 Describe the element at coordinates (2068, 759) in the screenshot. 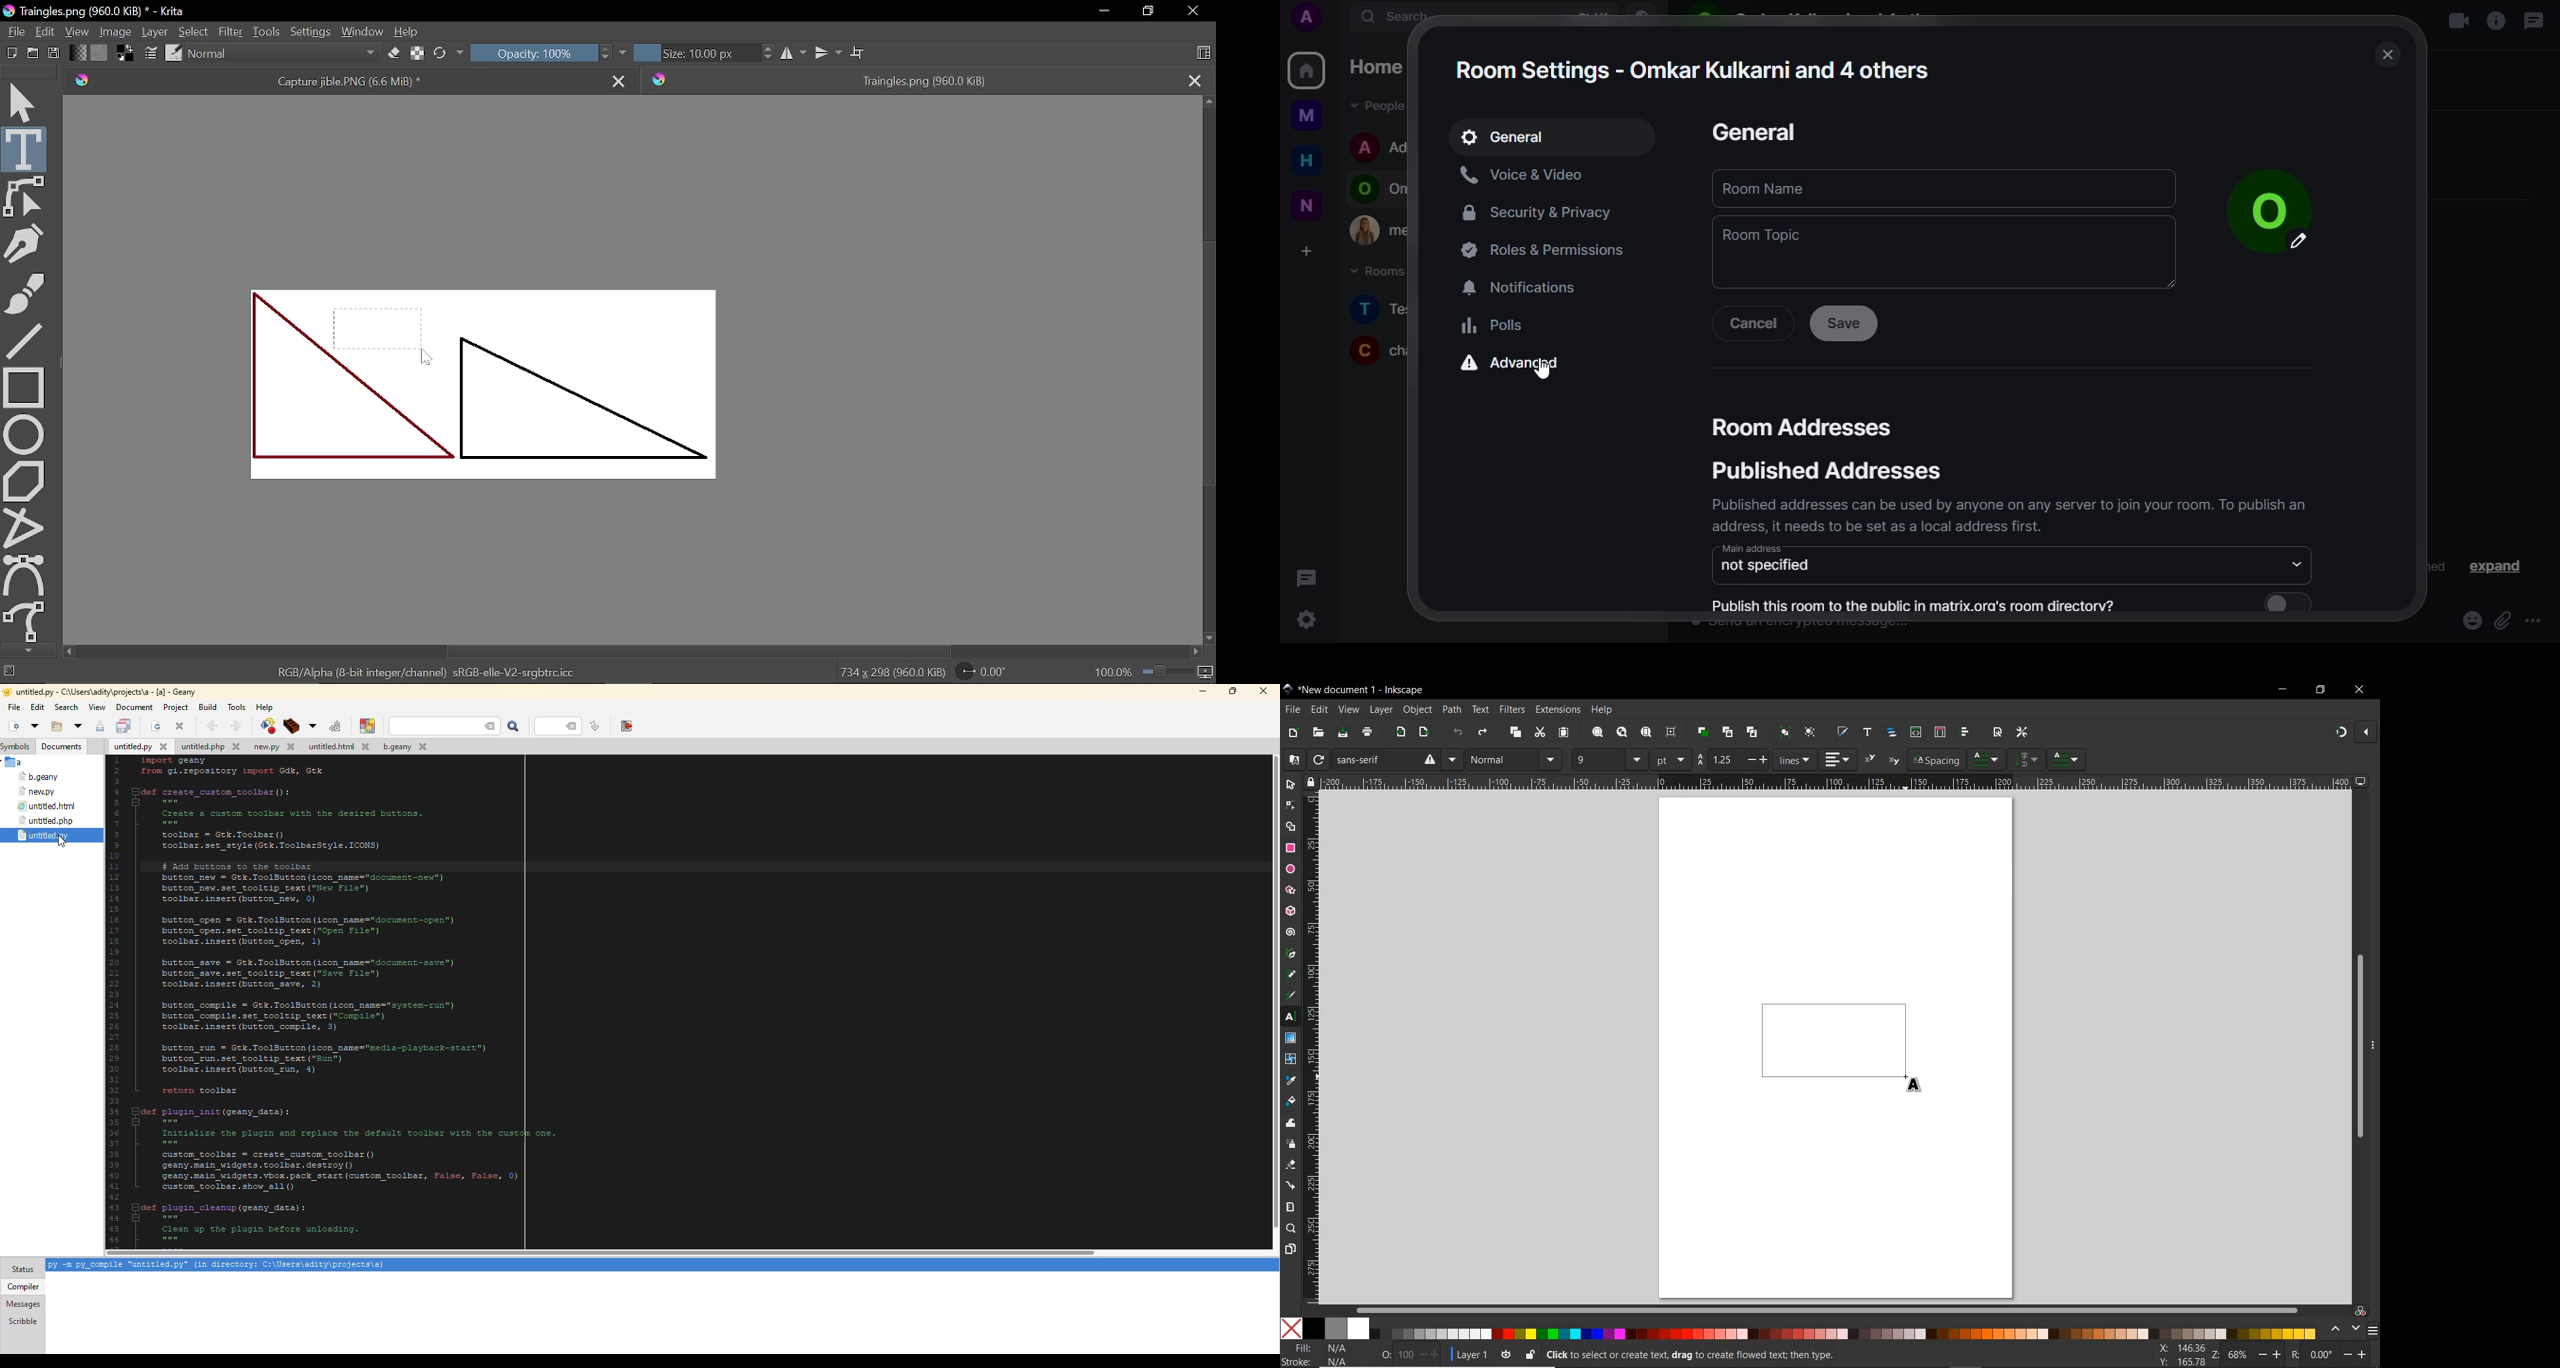

I see `paragraph style` at that location.